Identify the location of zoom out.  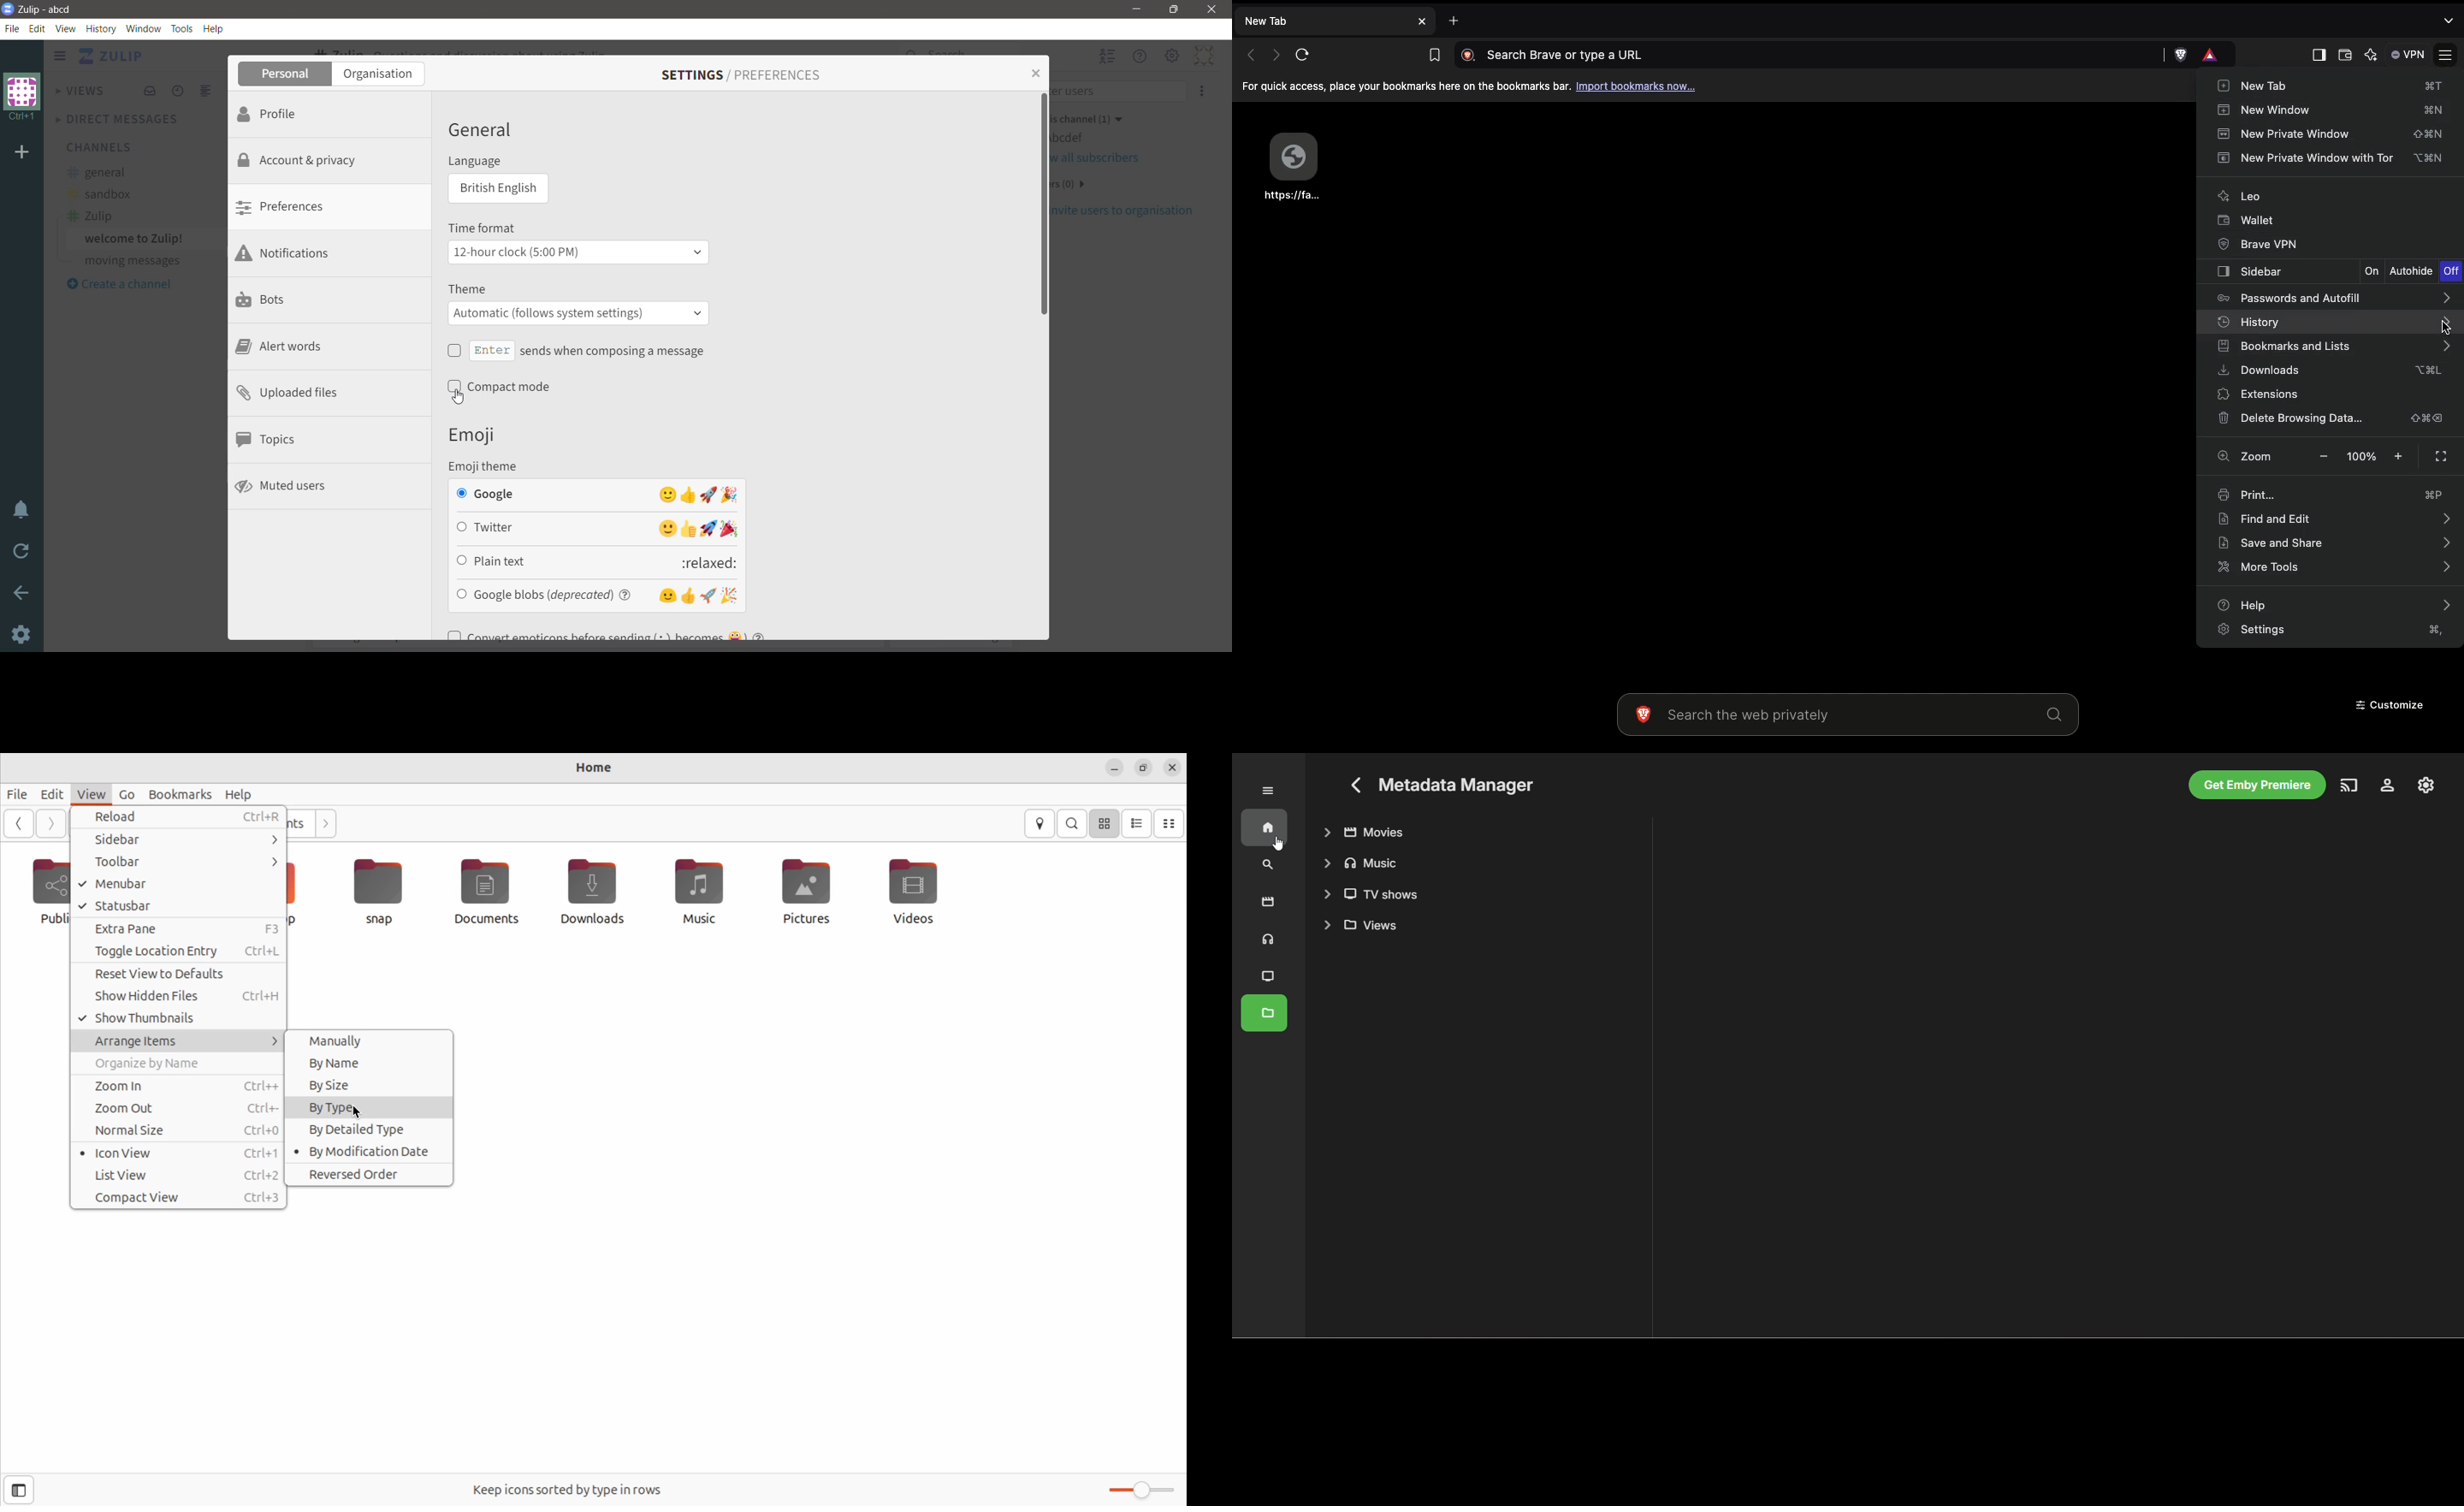
(178, 1109).